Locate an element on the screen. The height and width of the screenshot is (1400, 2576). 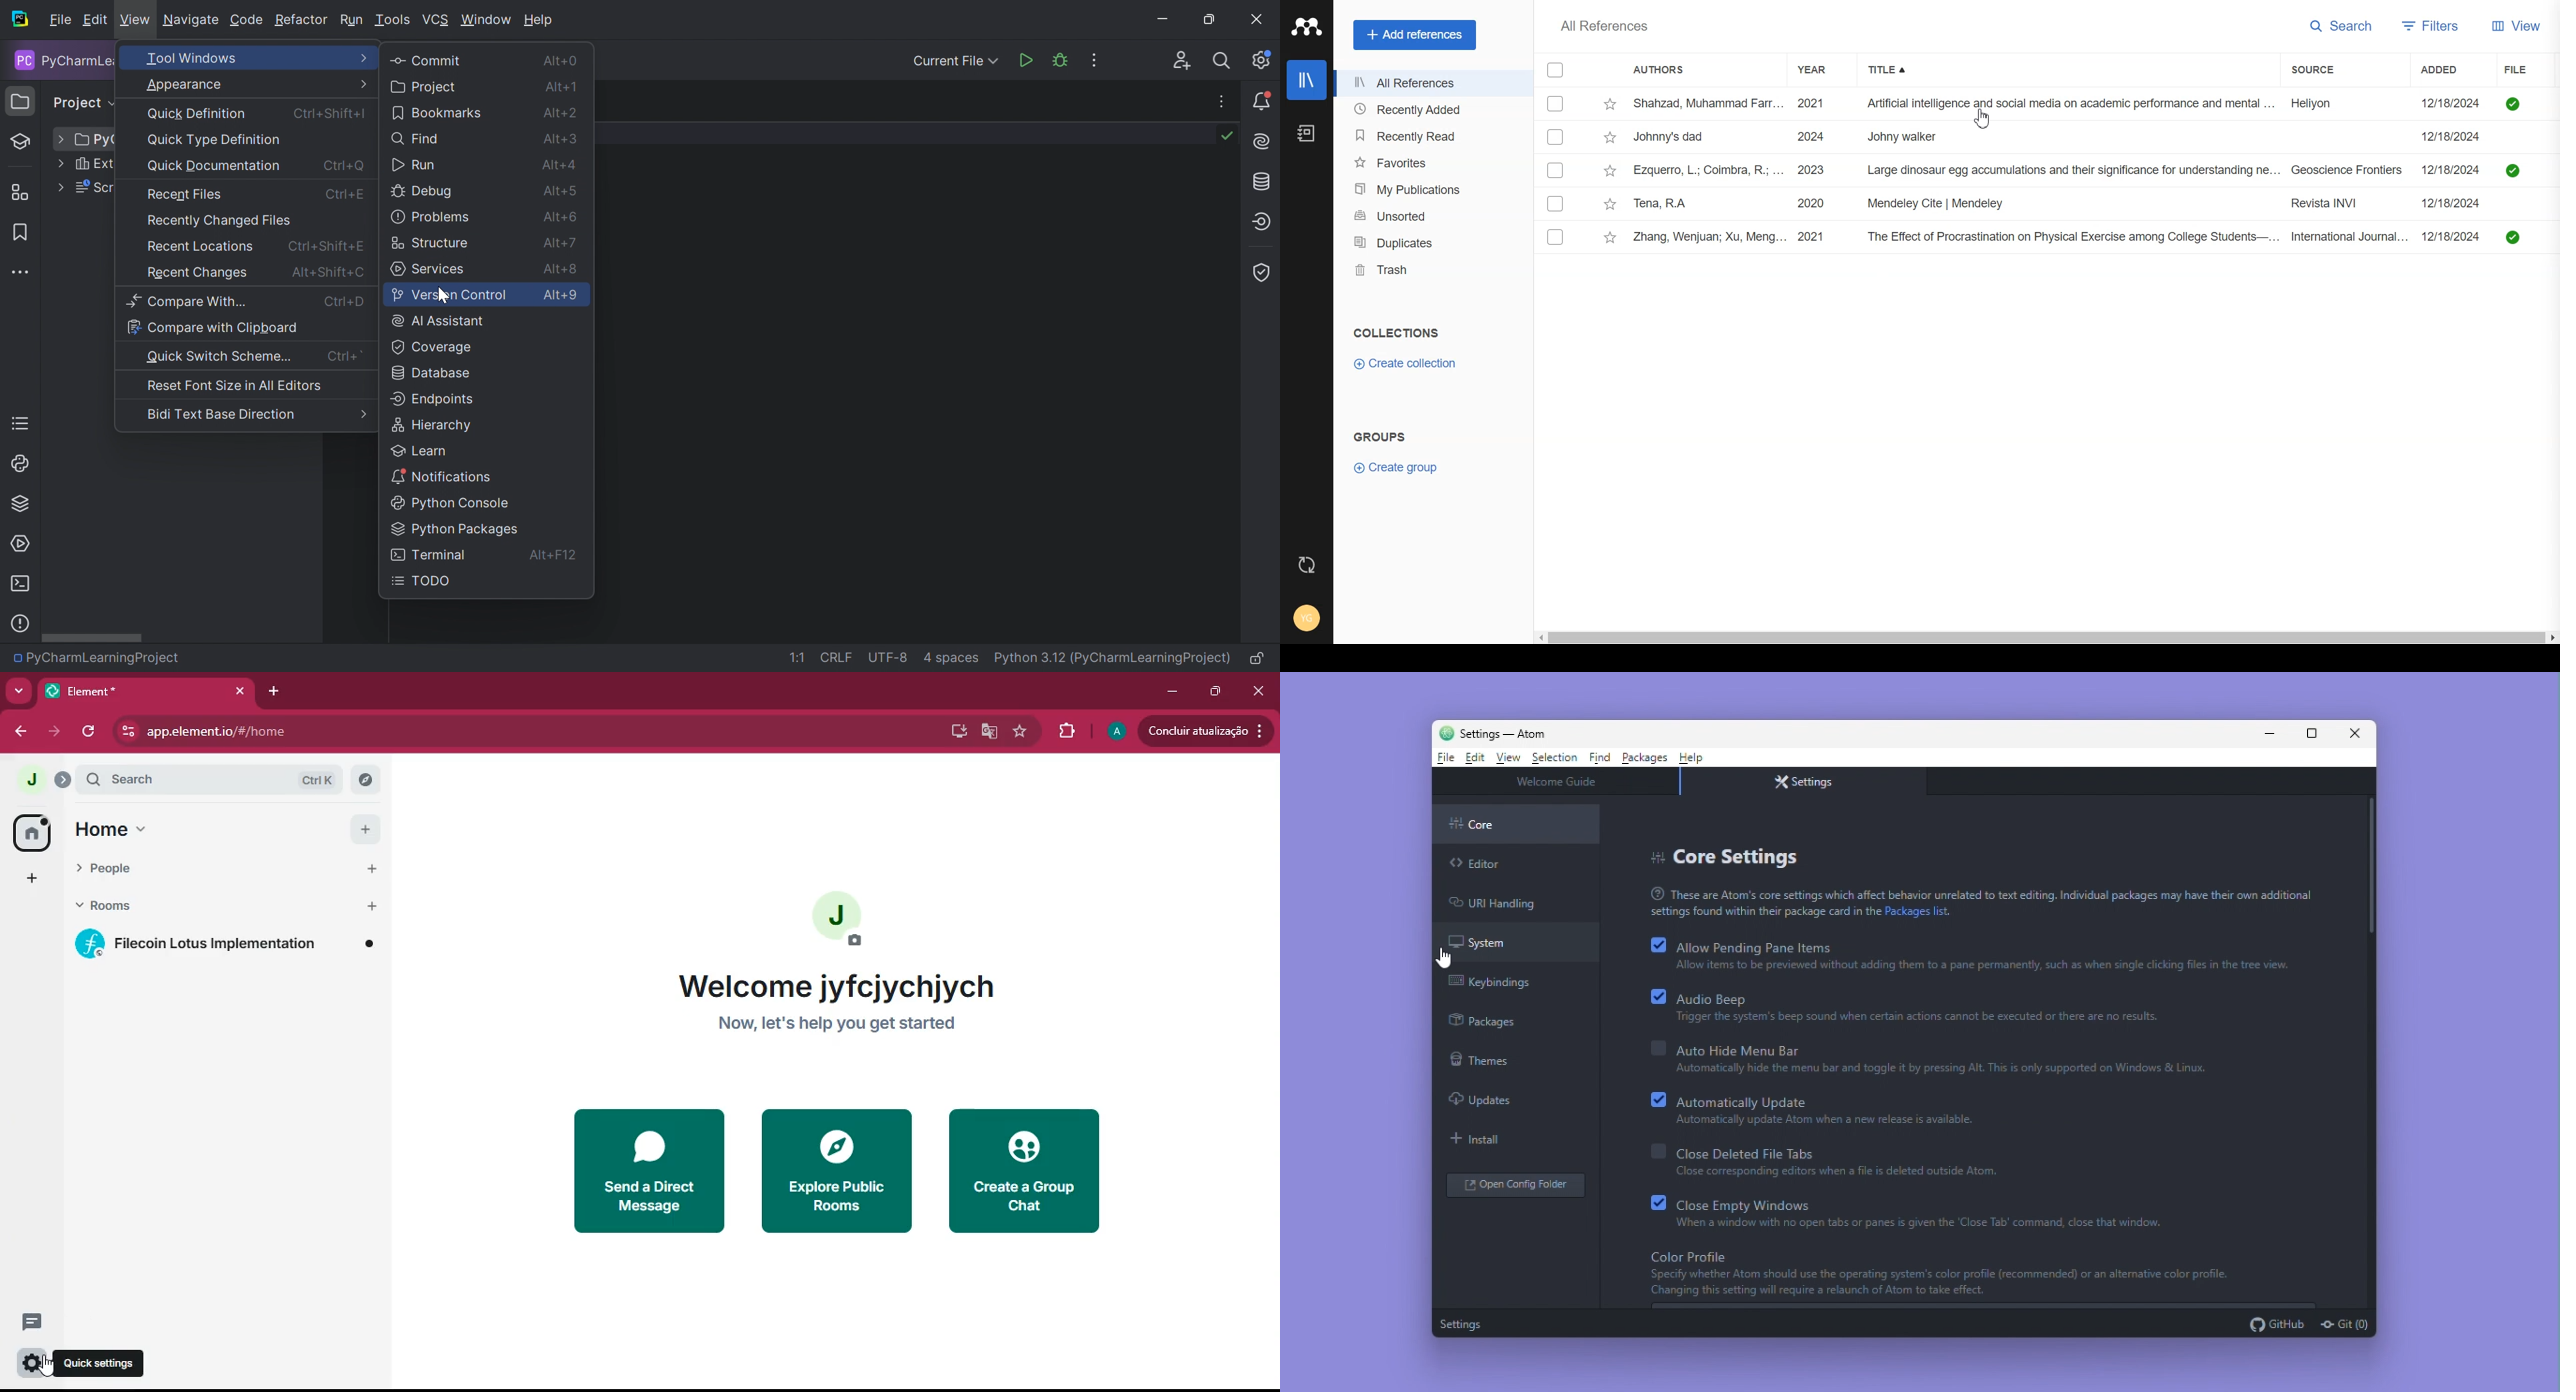
Quick Definition is located at coordinates (199, 114).